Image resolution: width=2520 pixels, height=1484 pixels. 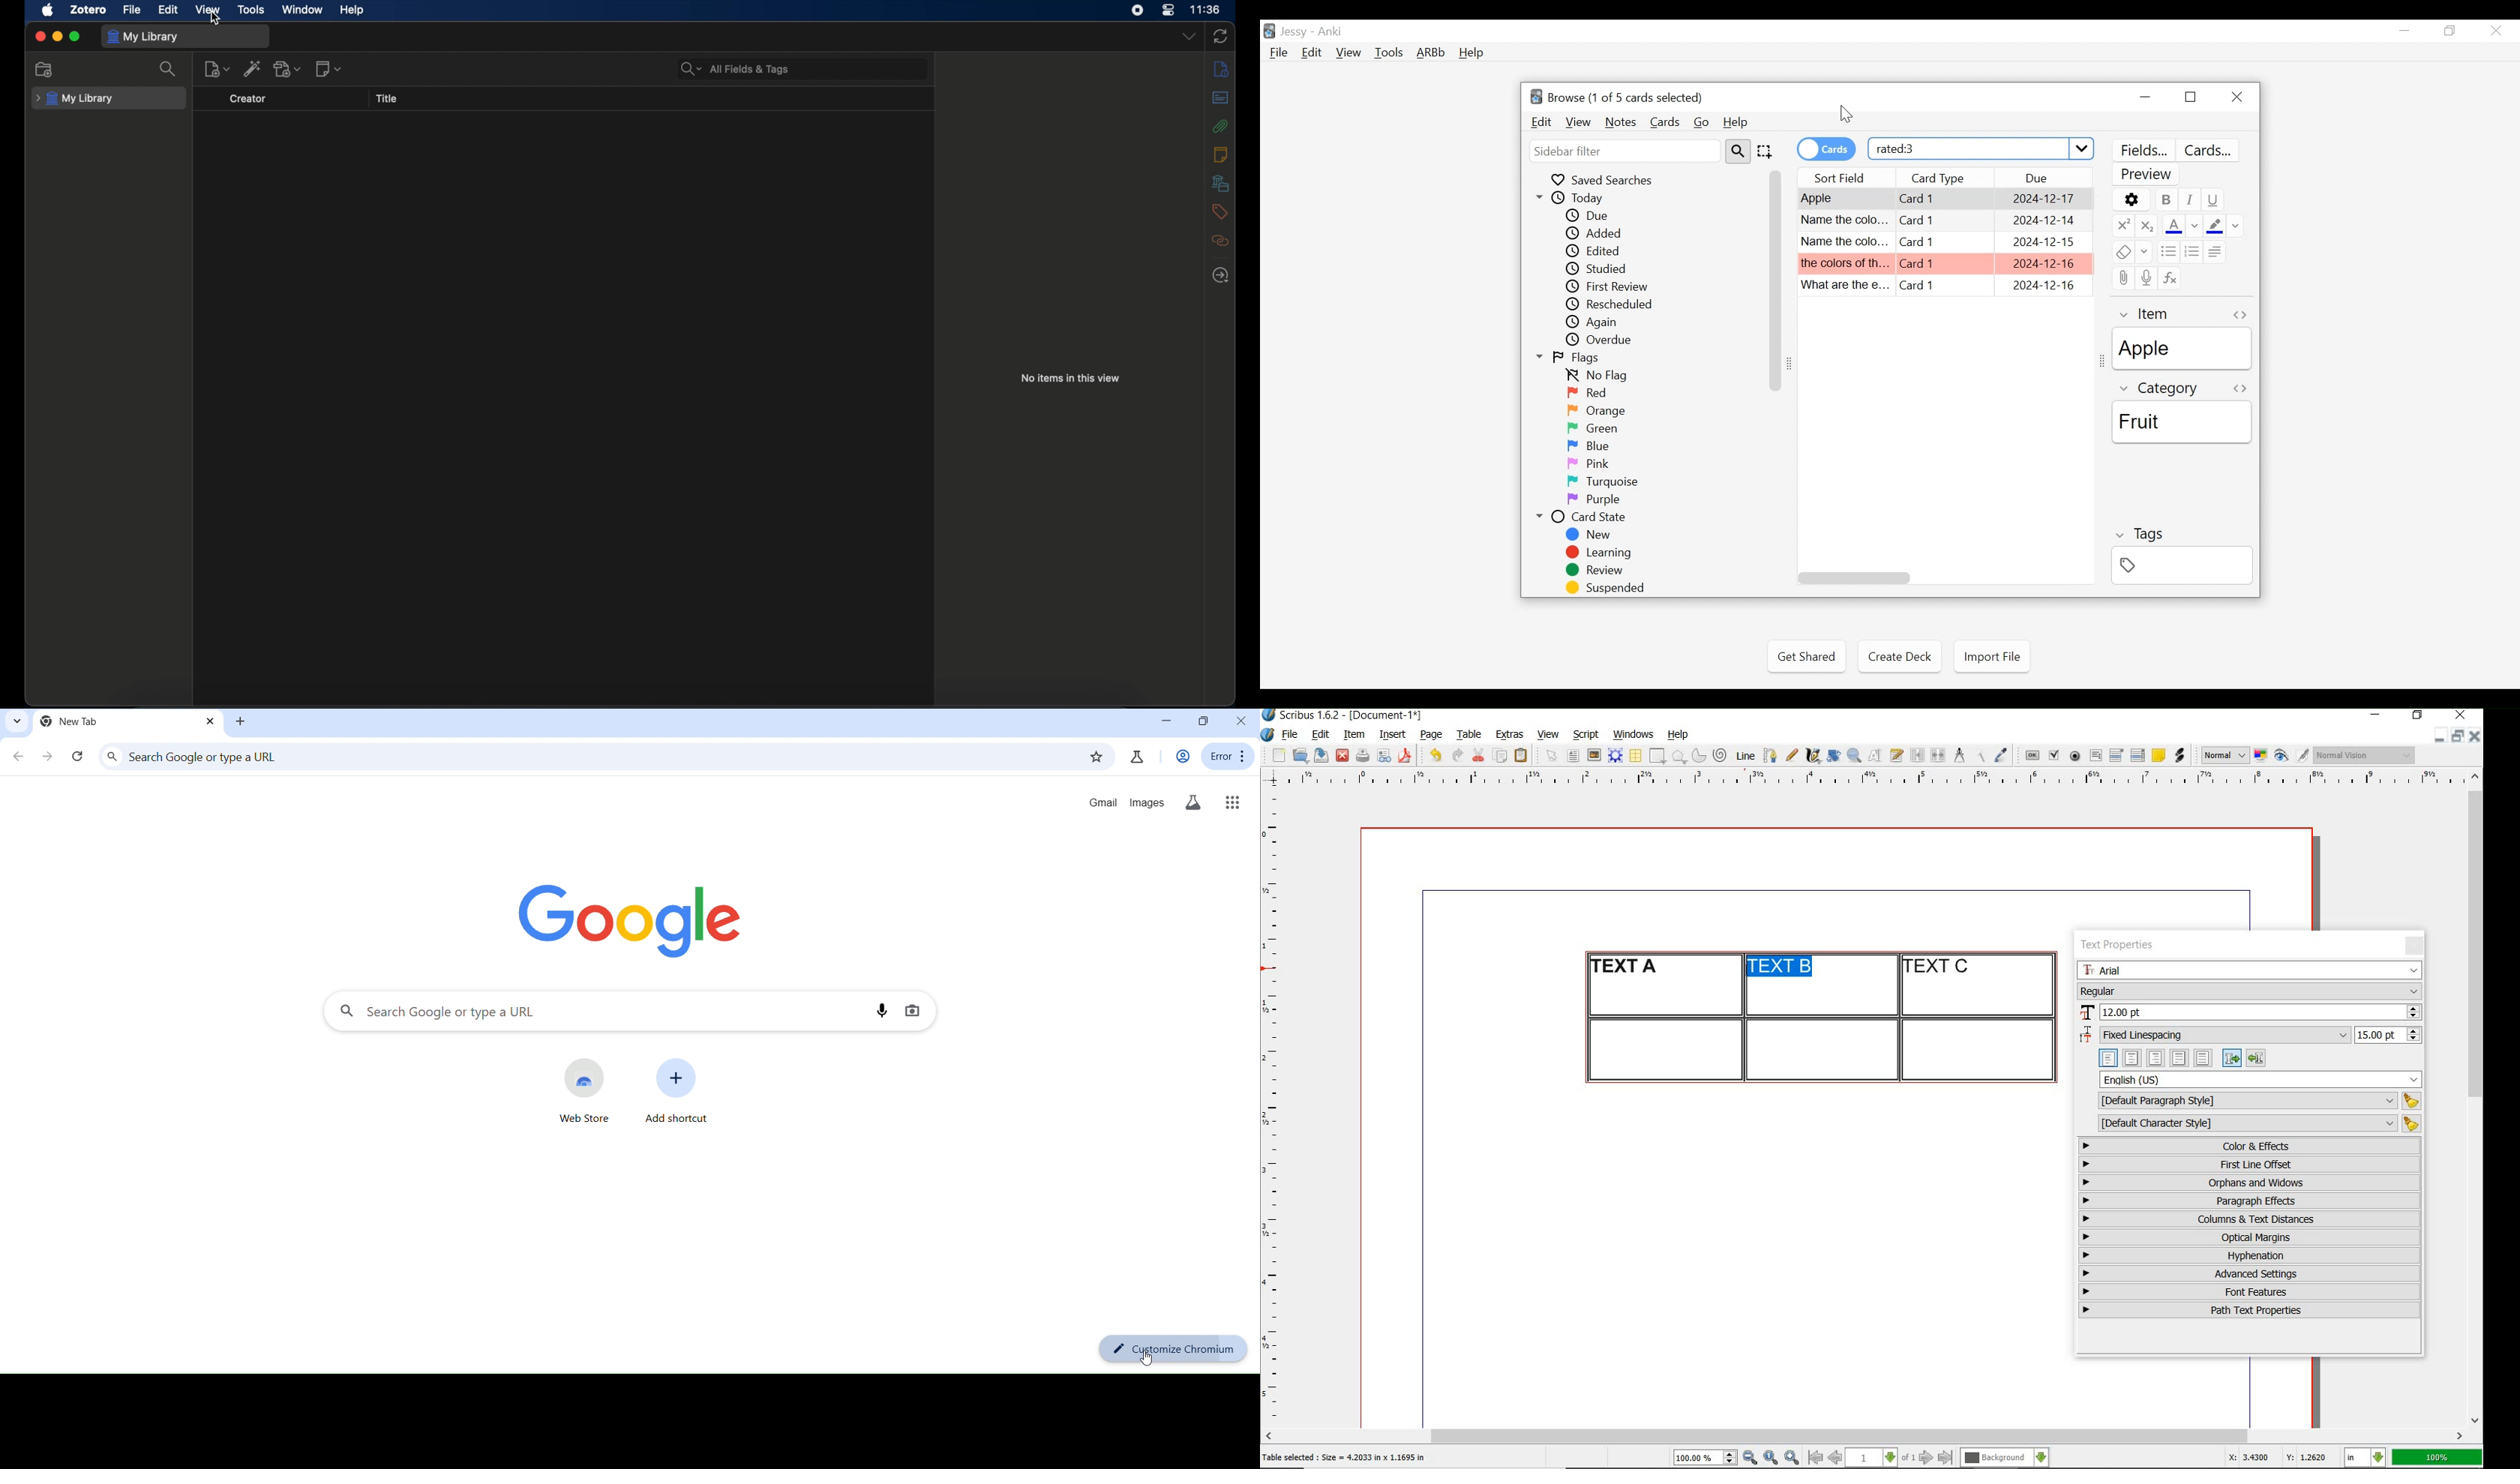 What do you see at coordinates (1591, 518) in the screenshot?
I see `Card State` at bounding box center [1591, 518].